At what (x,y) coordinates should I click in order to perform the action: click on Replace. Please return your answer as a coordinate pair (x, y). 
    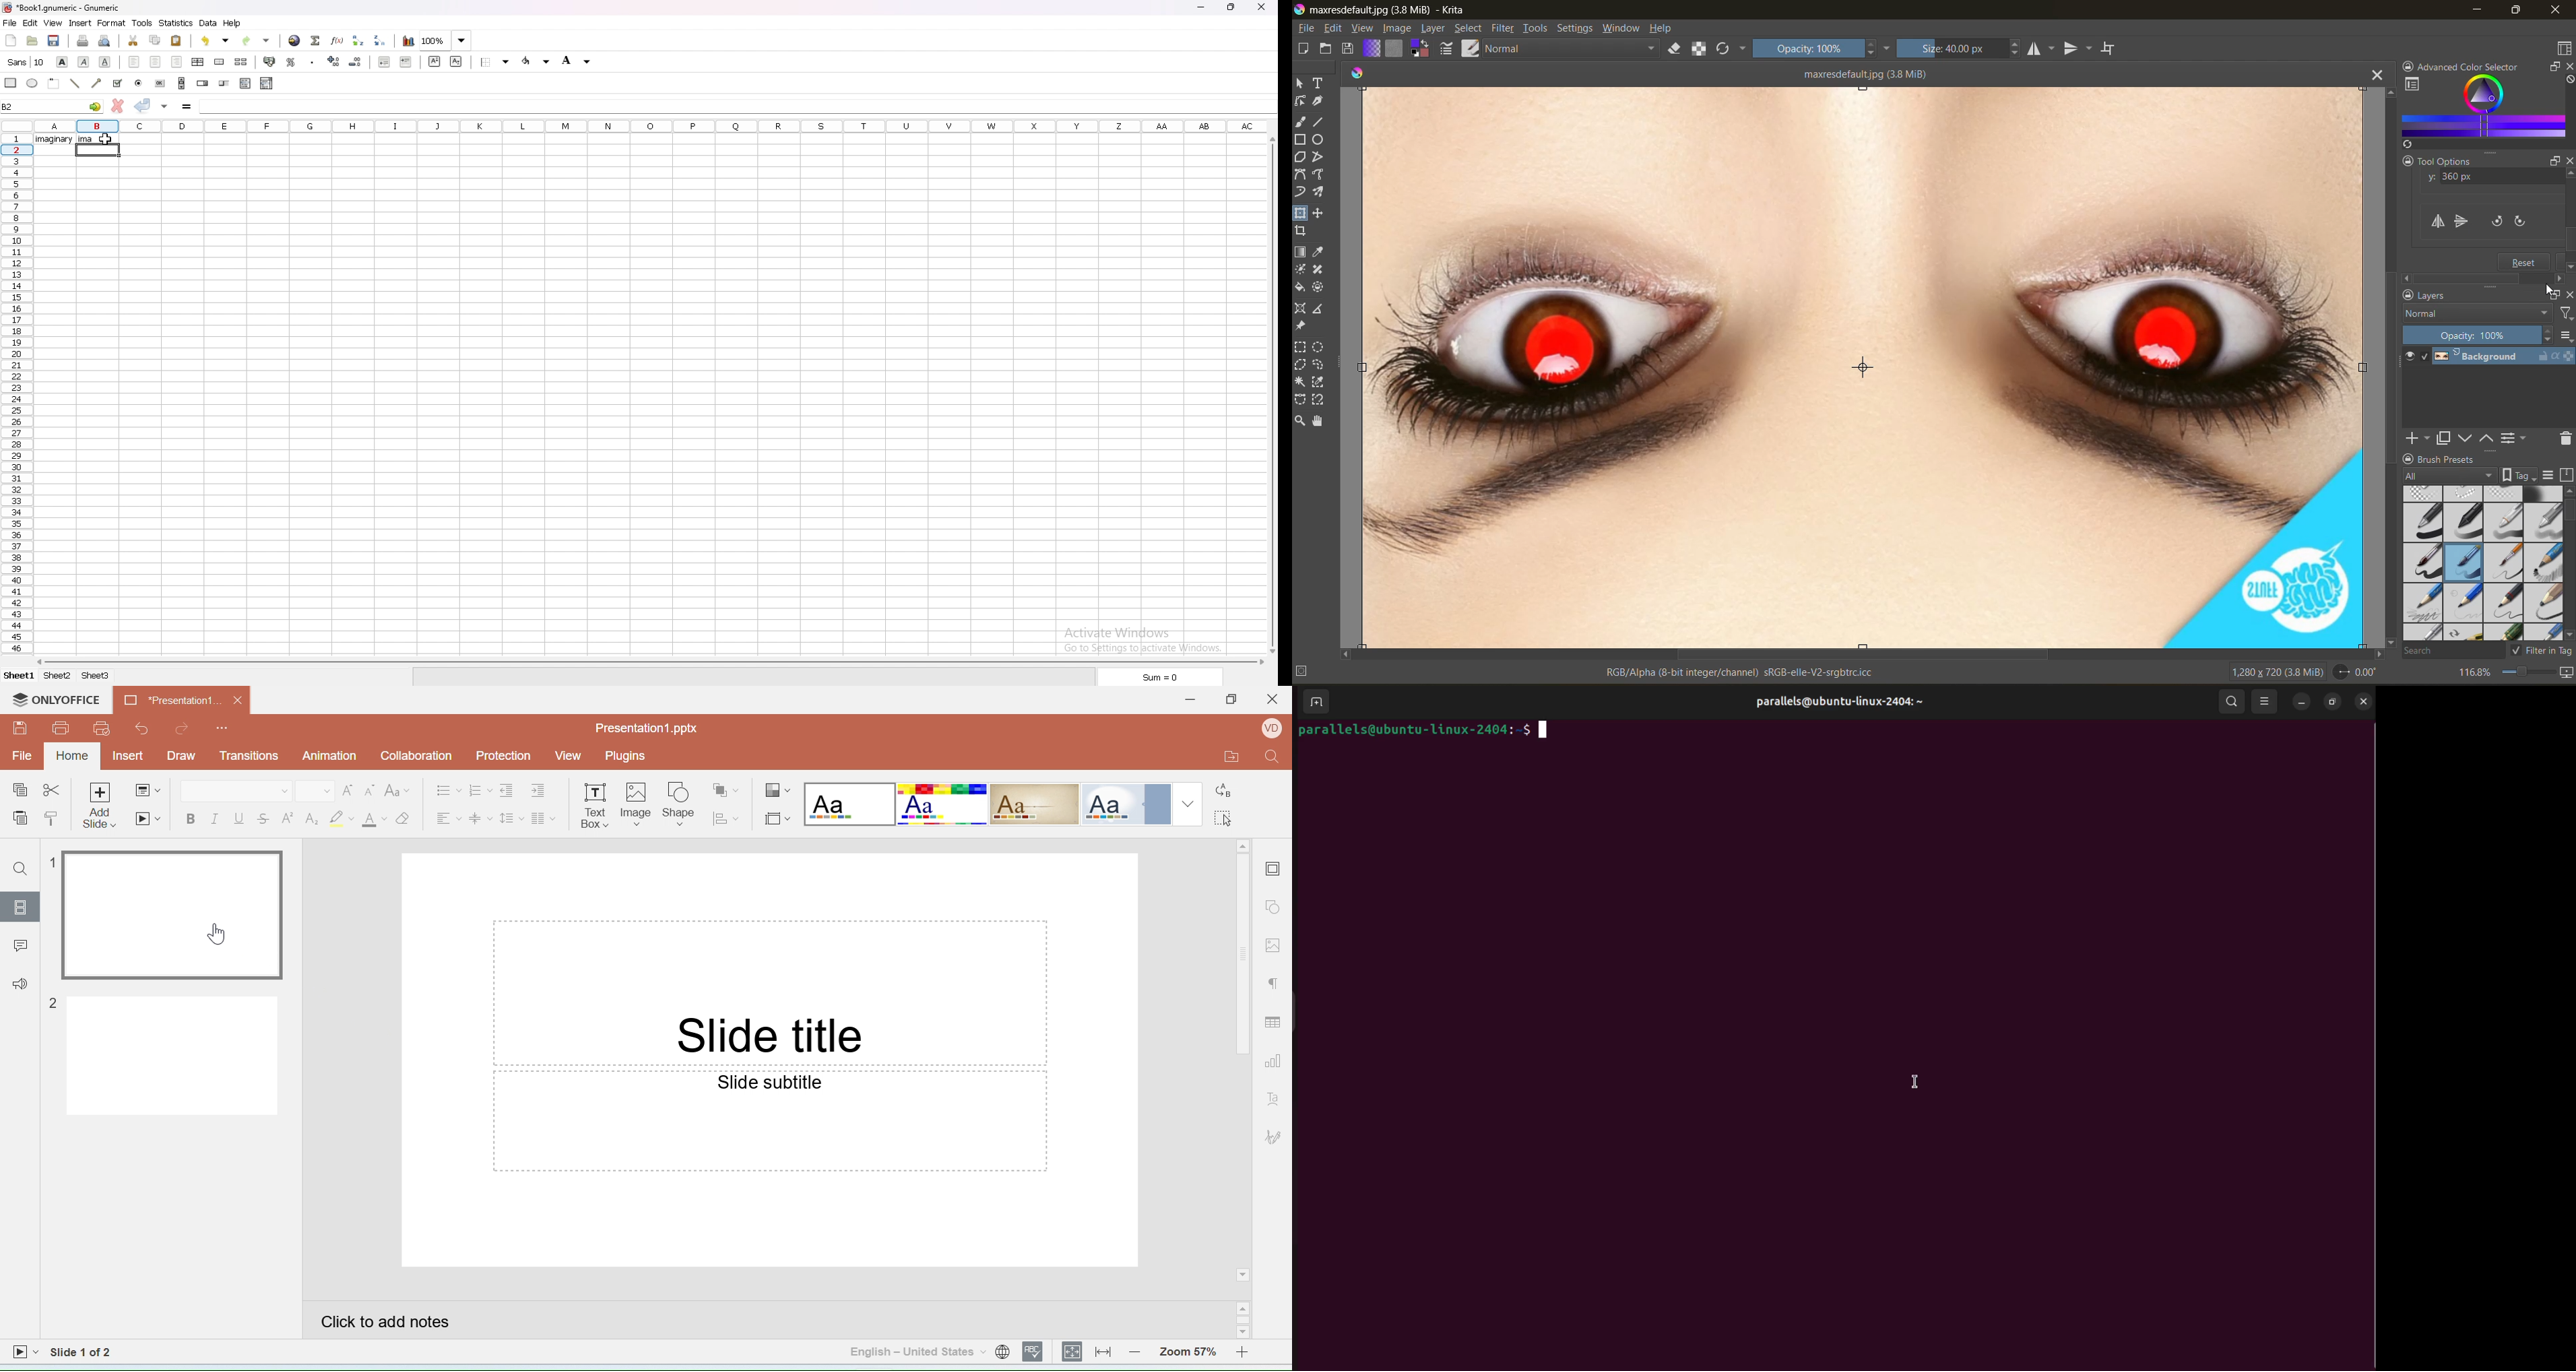
    Looking at the image, I should click on (1225, 785).